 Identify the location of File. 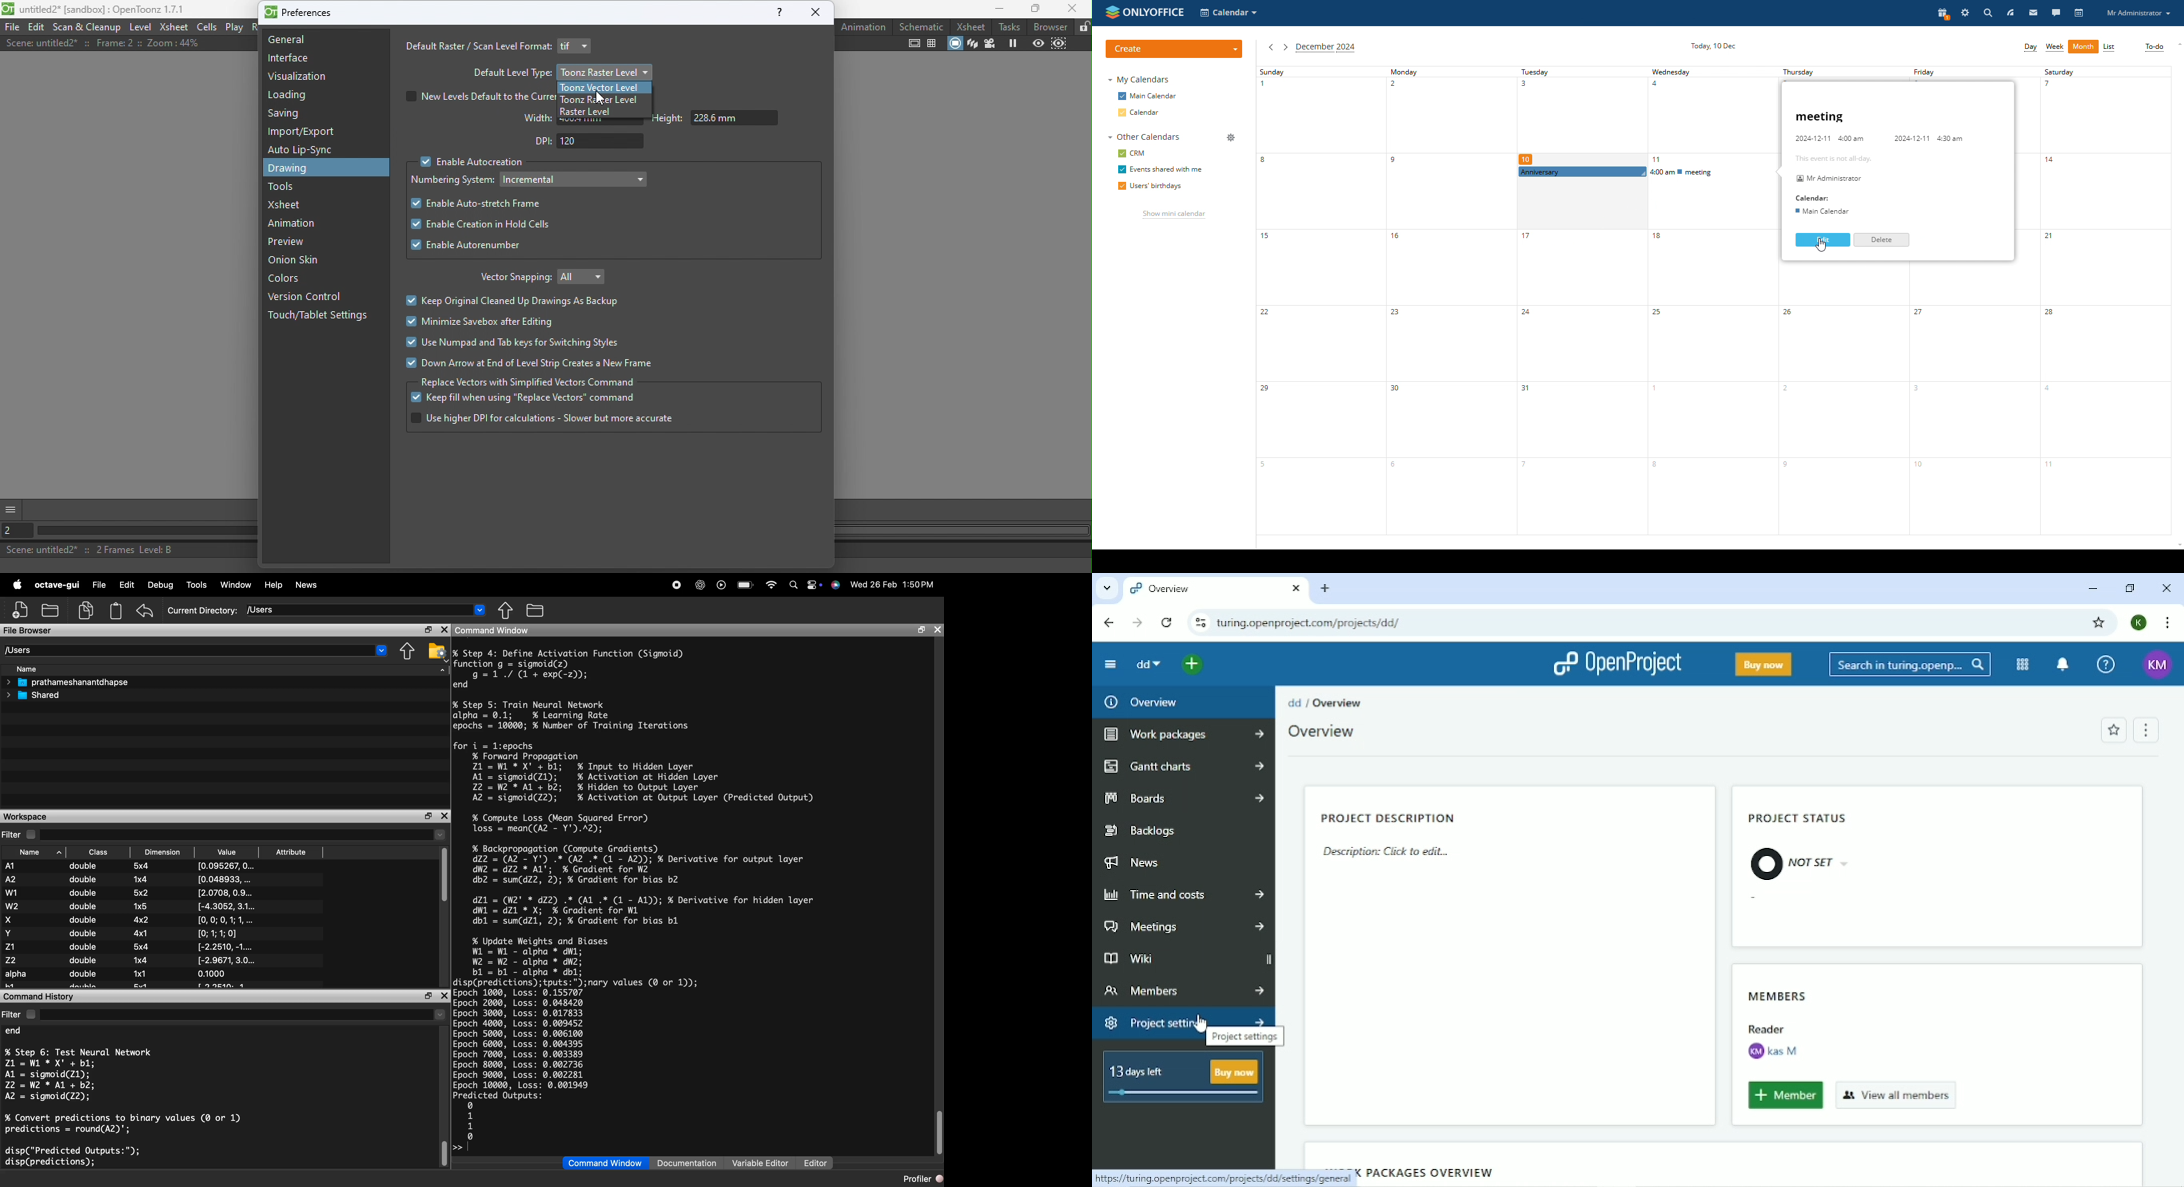
(99, 585).